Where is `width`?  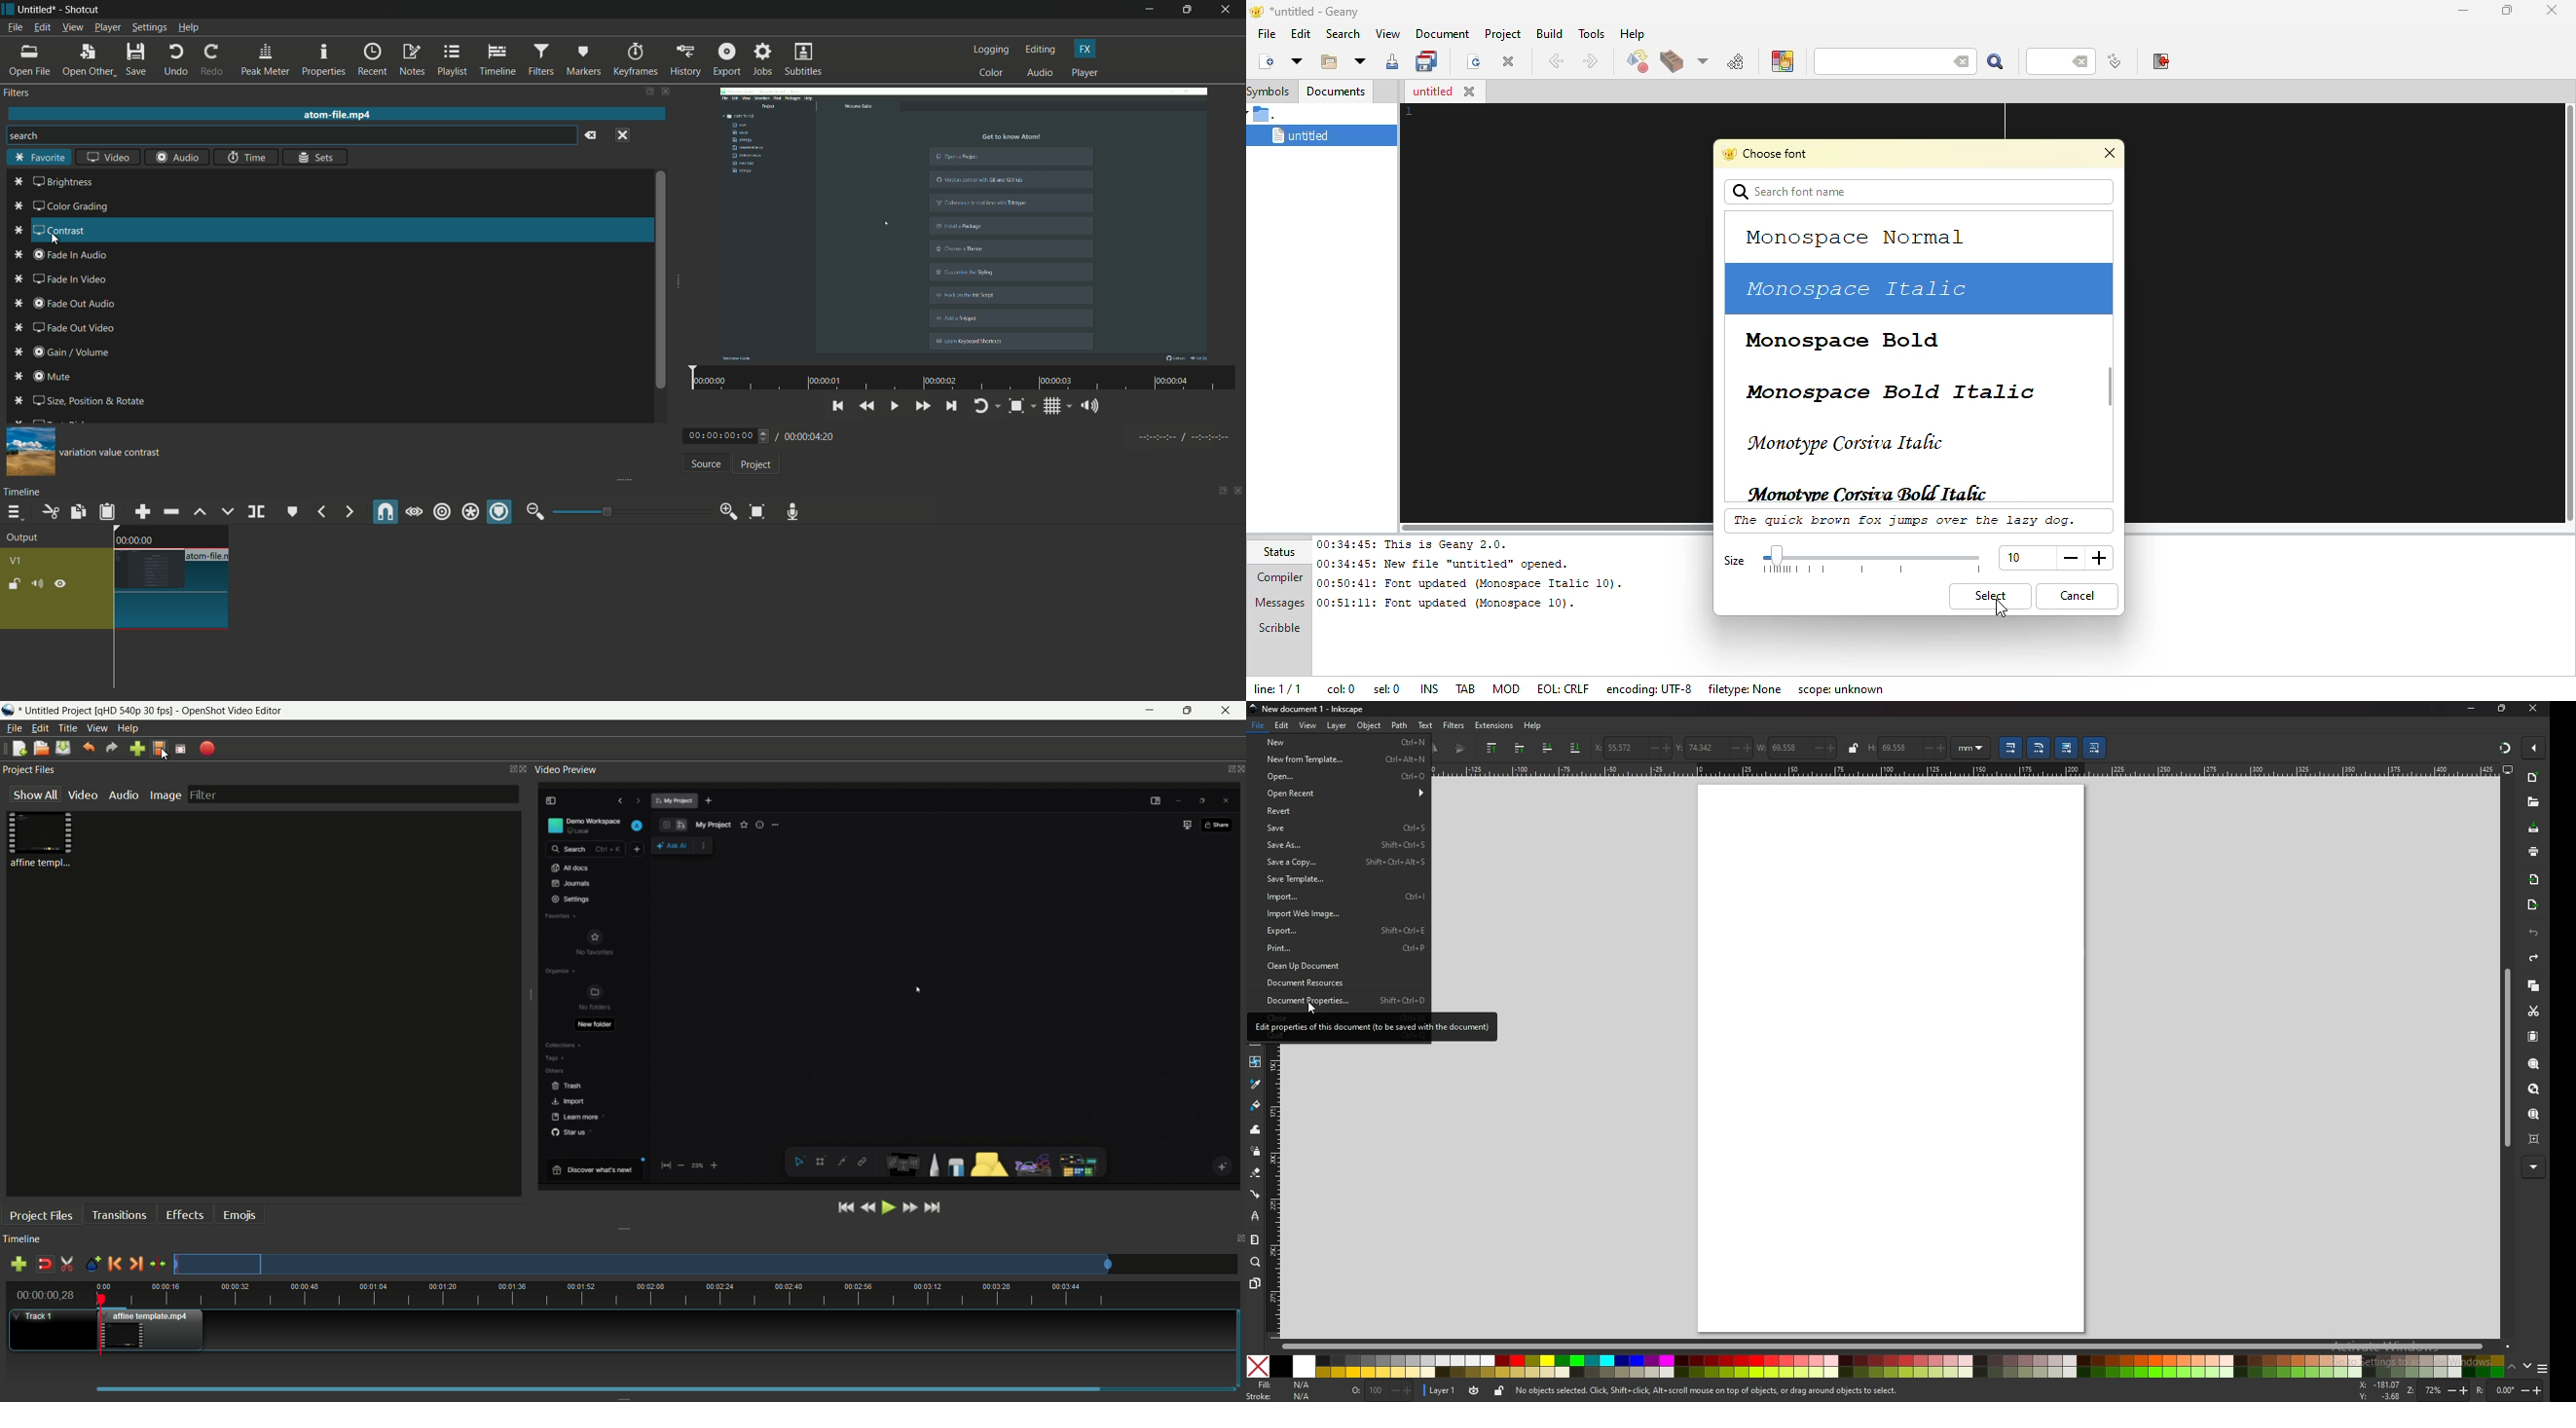 width is located at coordinates (1779, 749).